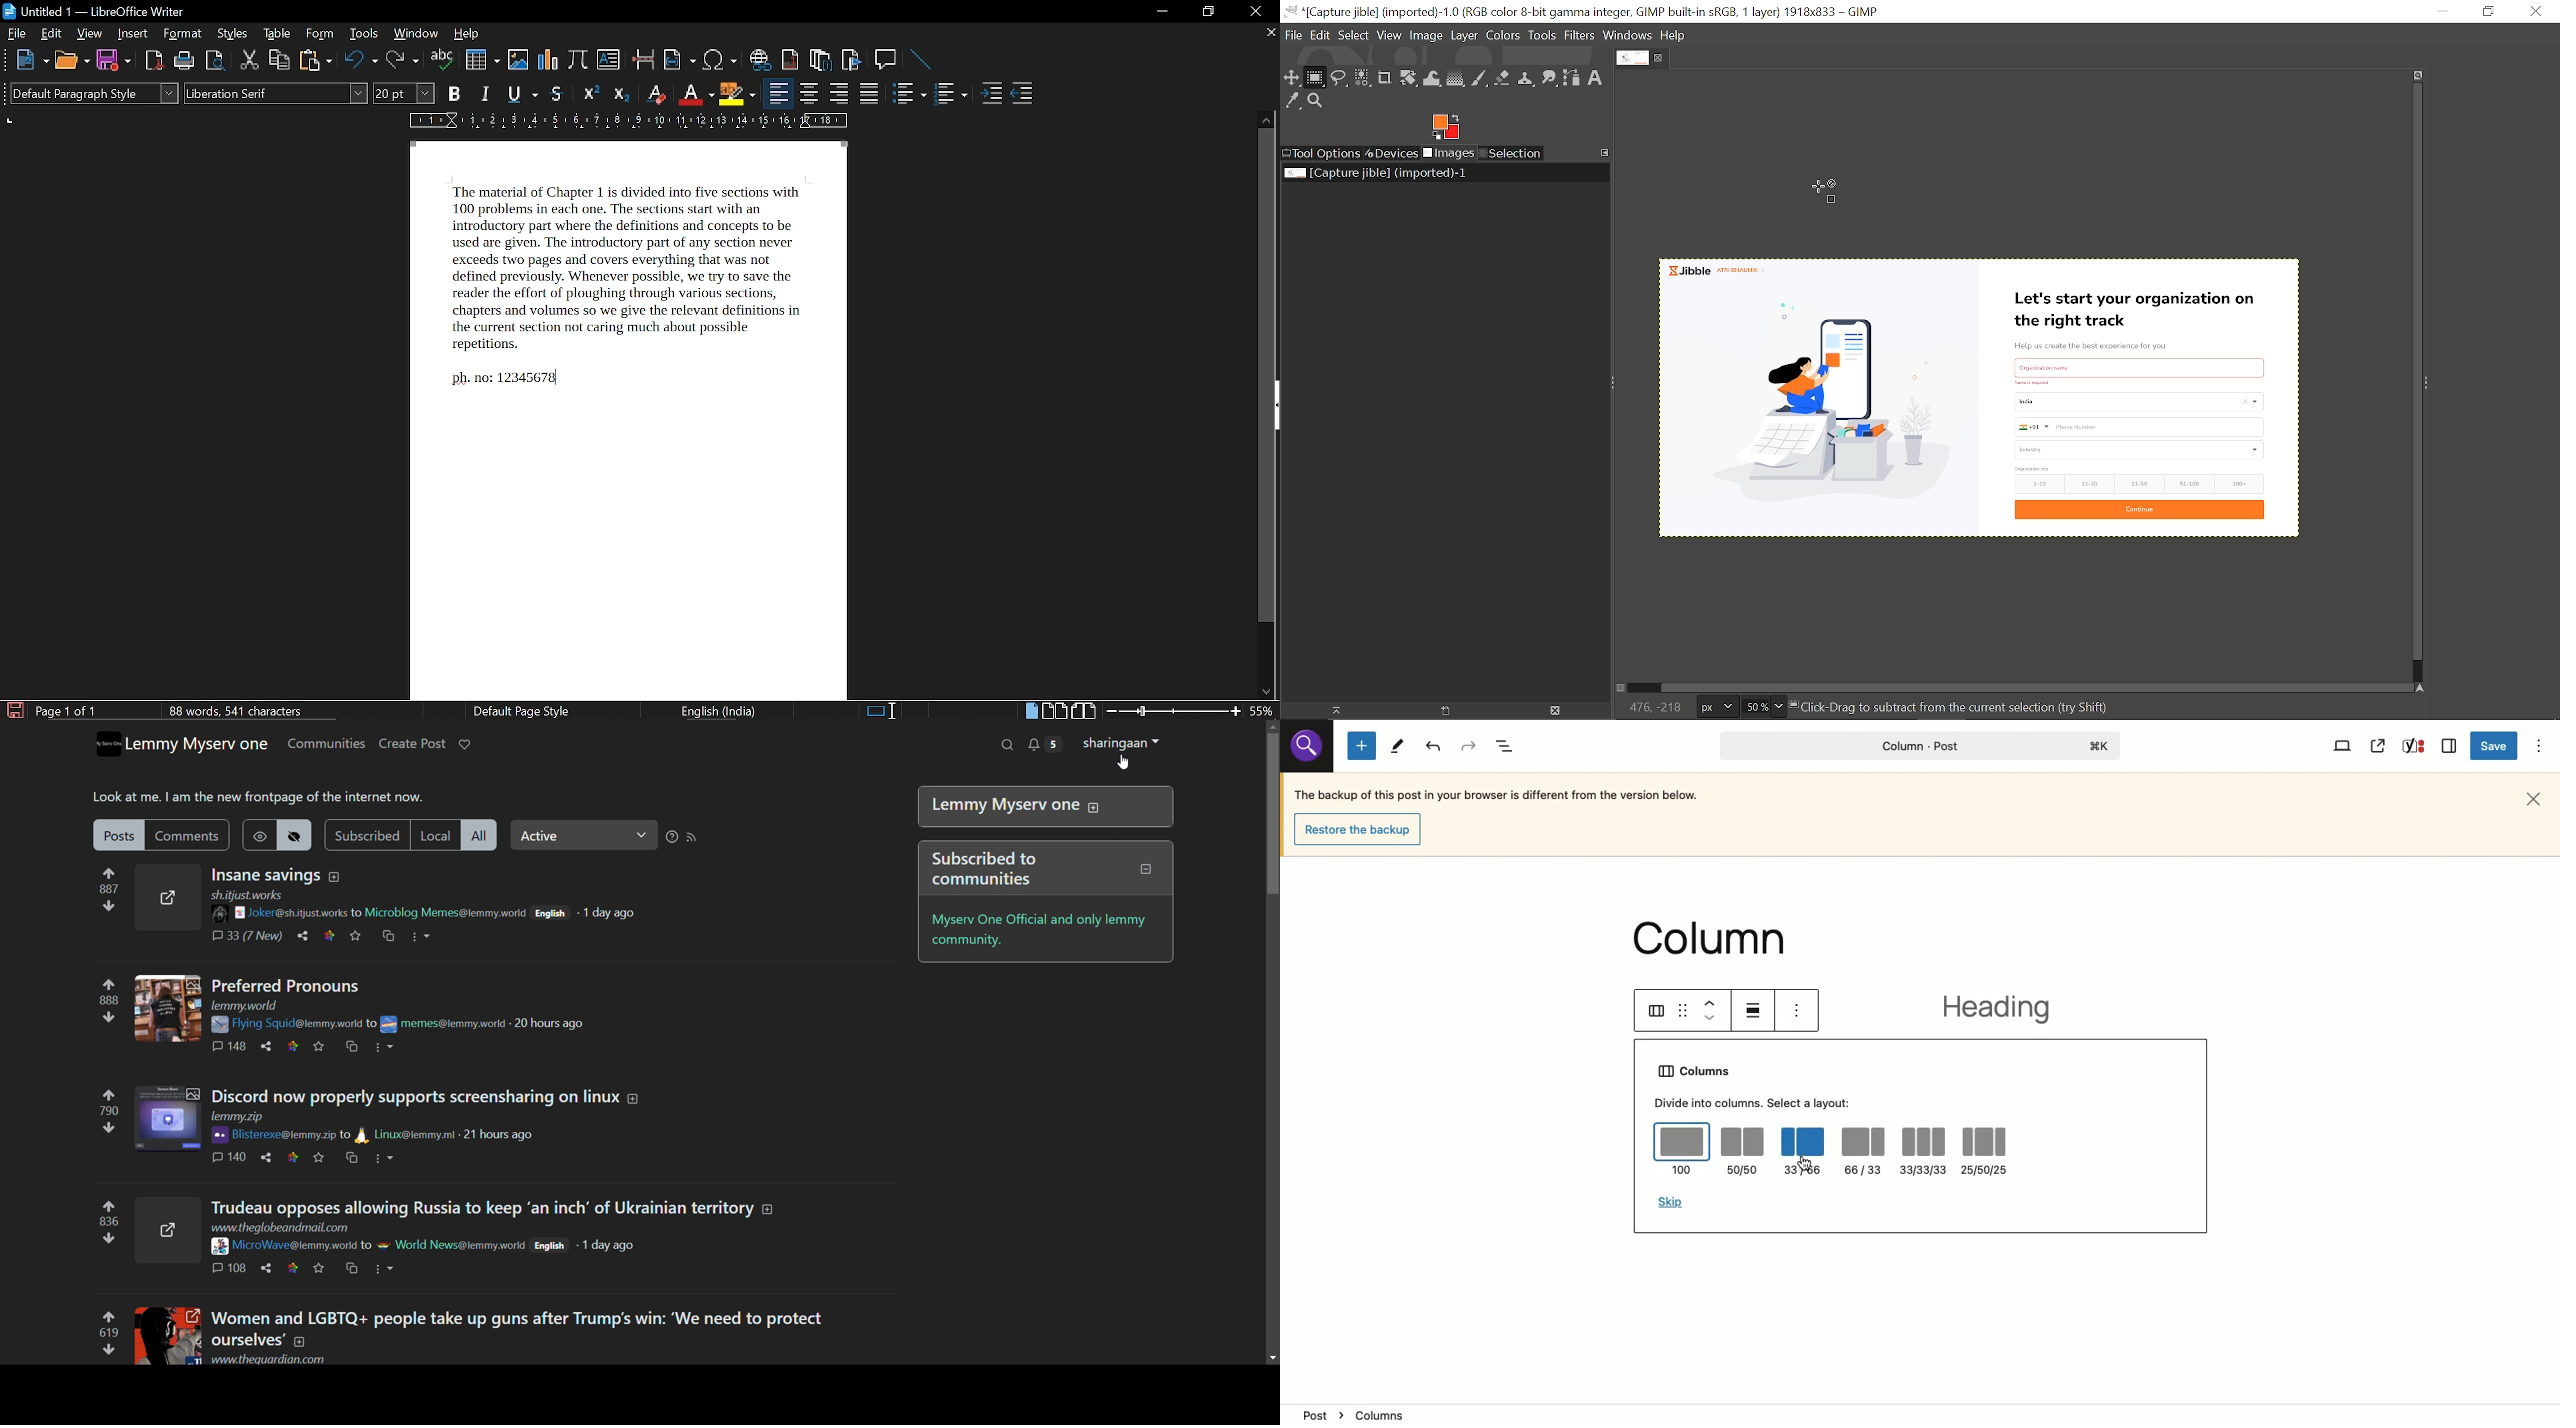  What do you see at coordinates (287, 1023) in the screenshot?
I see `Flying Squid@lemmy.world` at bounding box center [287, 1023].